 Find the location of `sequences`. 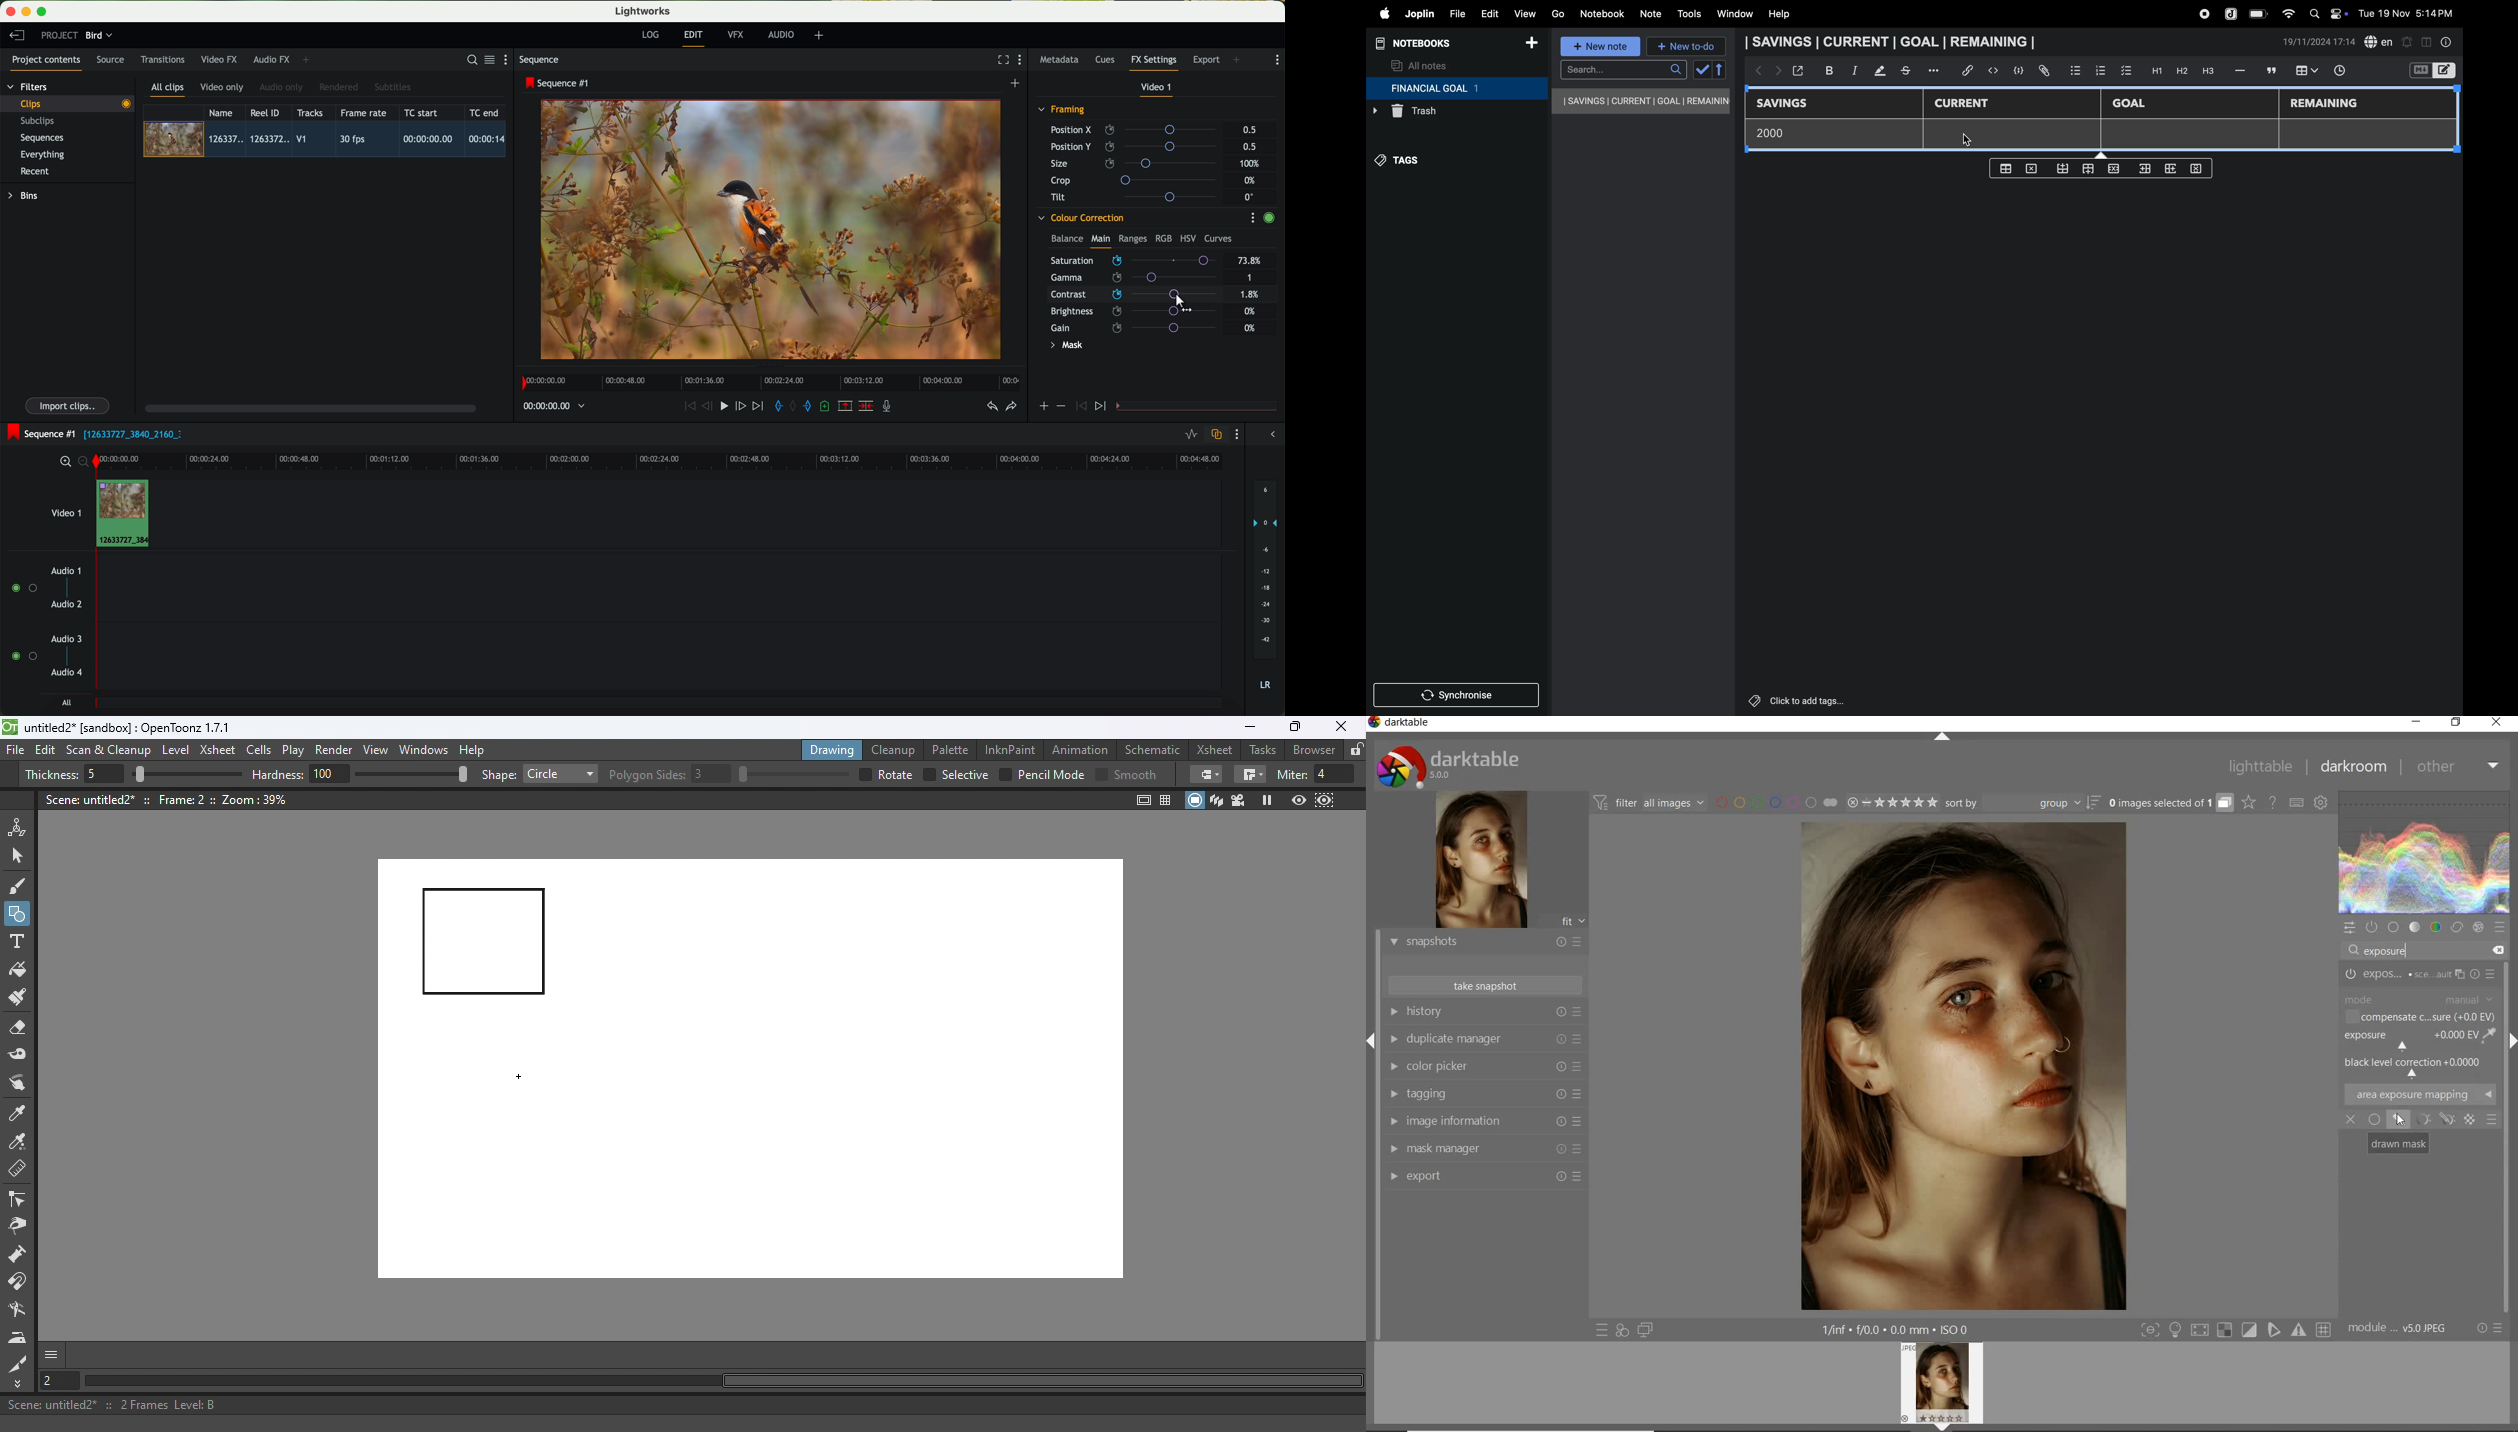

sequences is located at coordinates (42, 138).